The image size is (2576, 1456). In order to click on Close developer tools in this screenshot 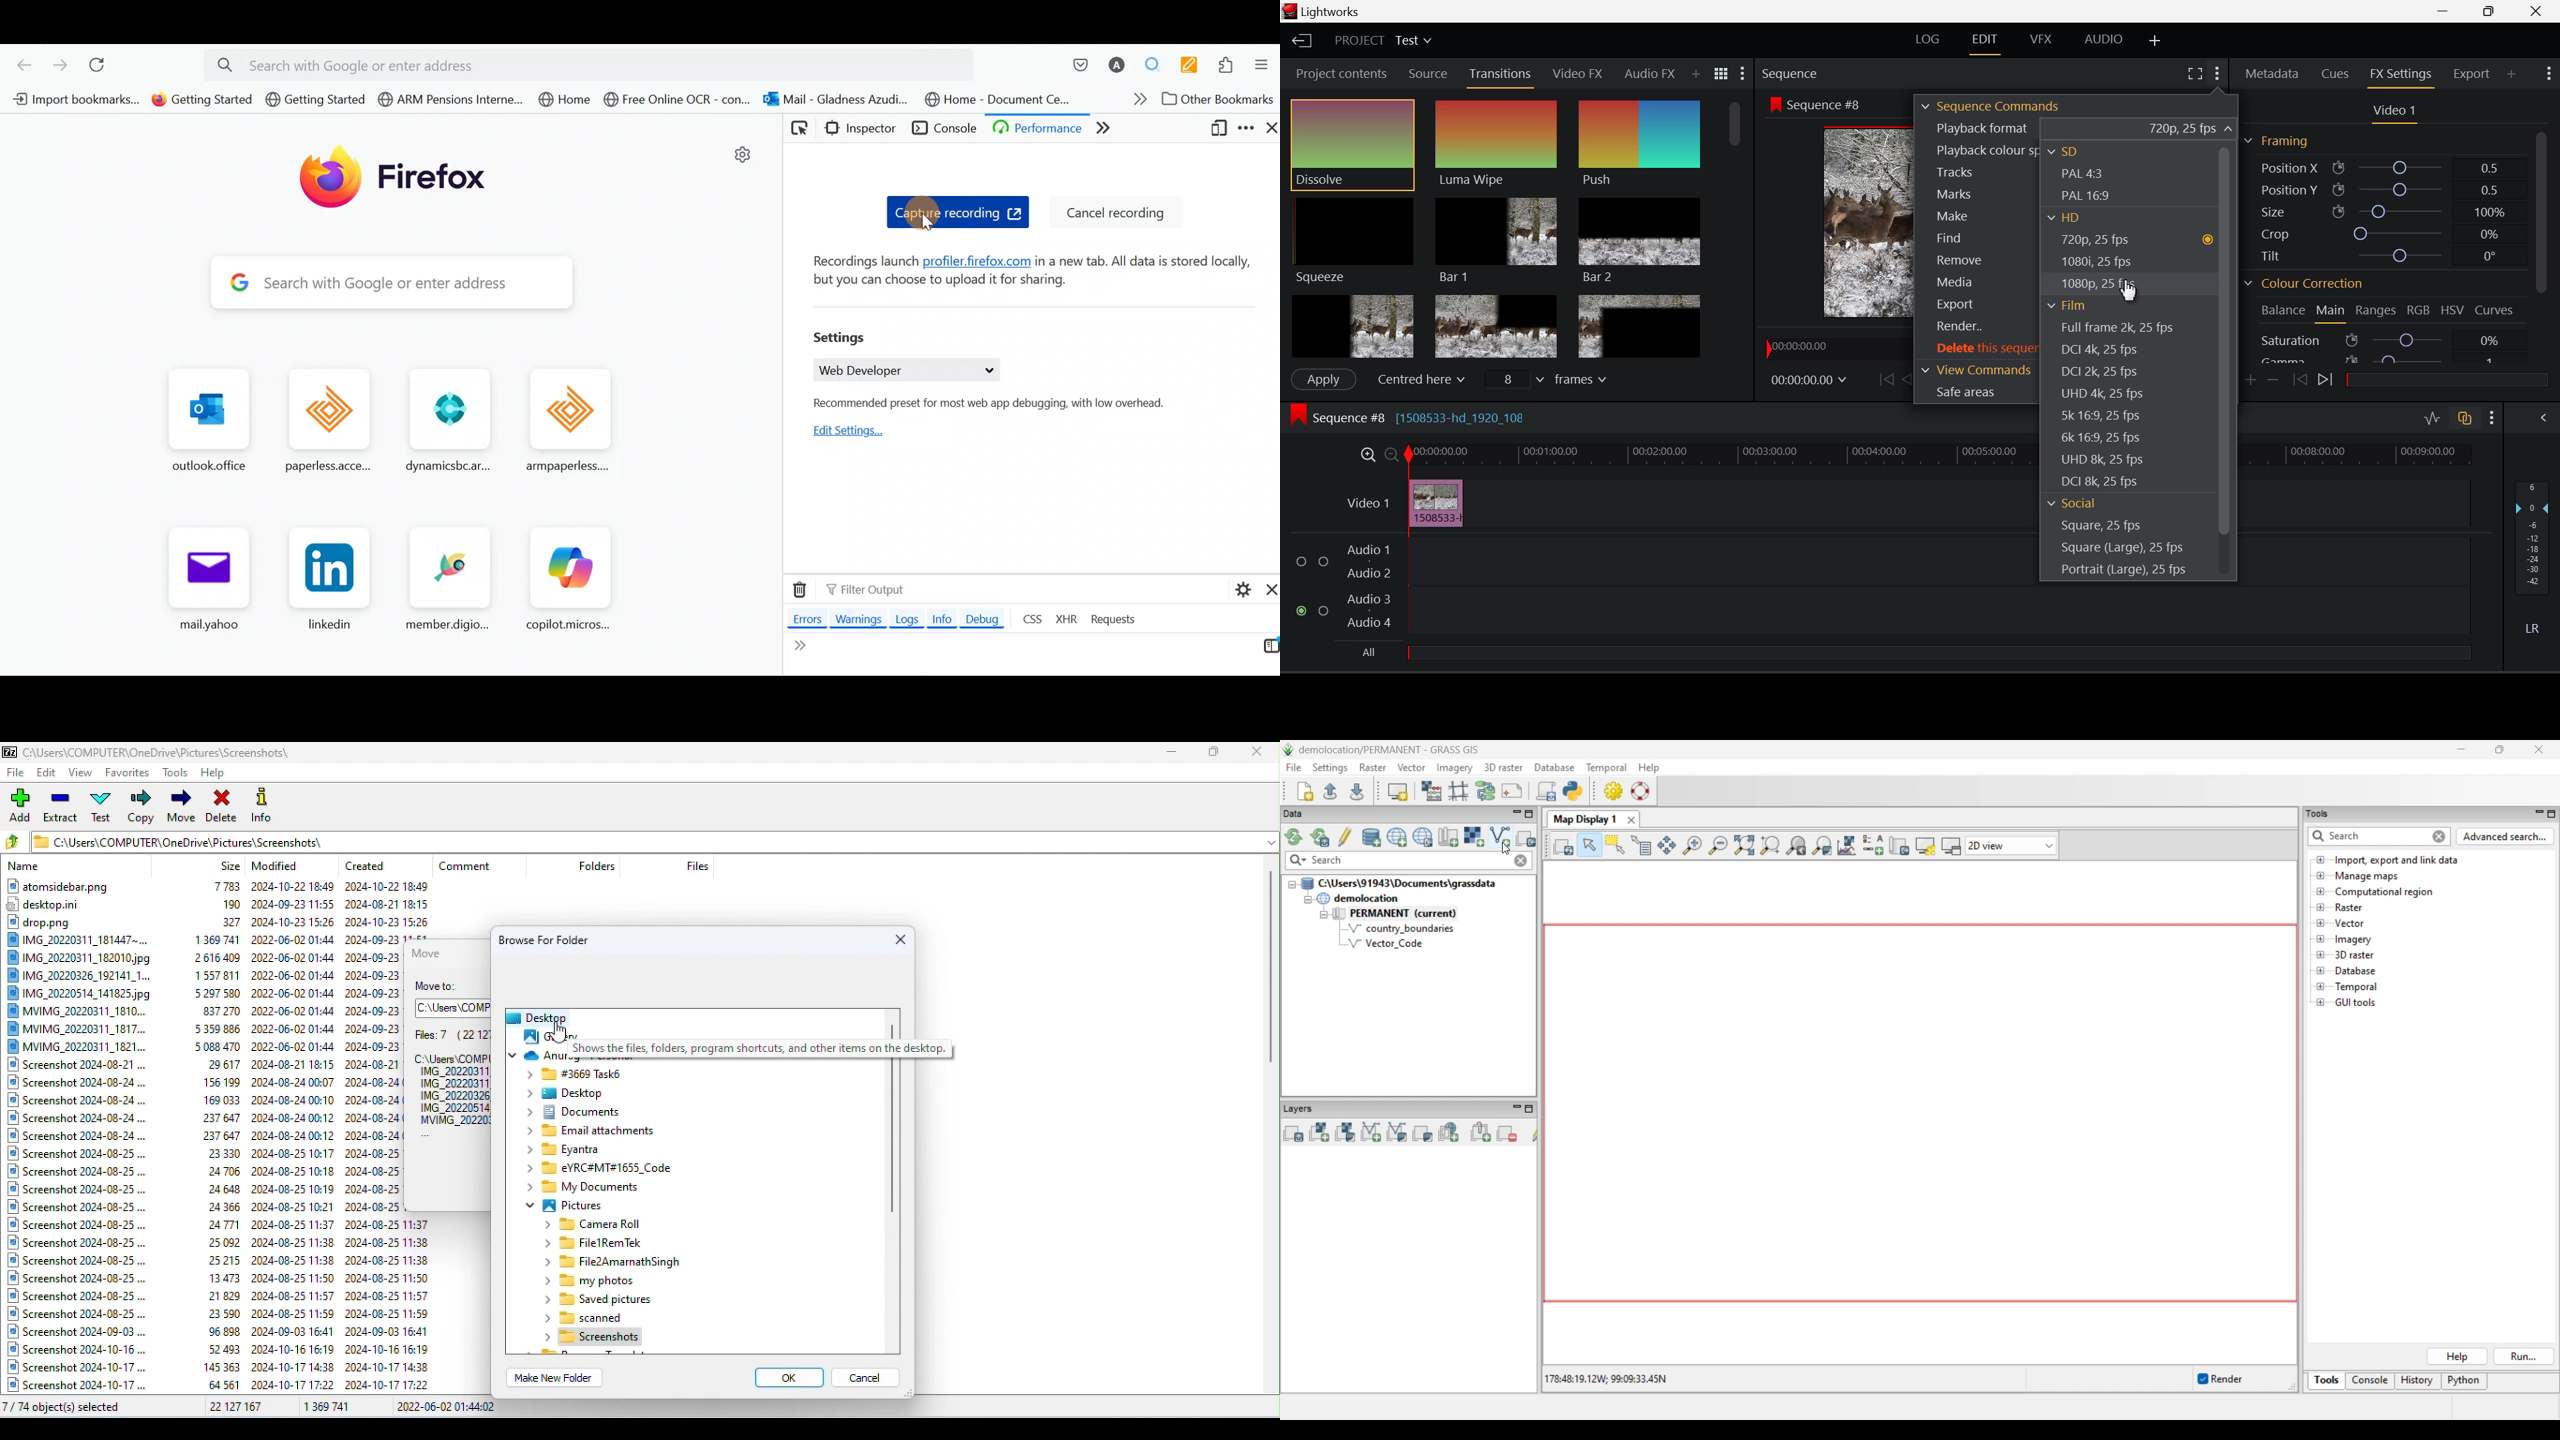, I will do `click(1271, 129)`.